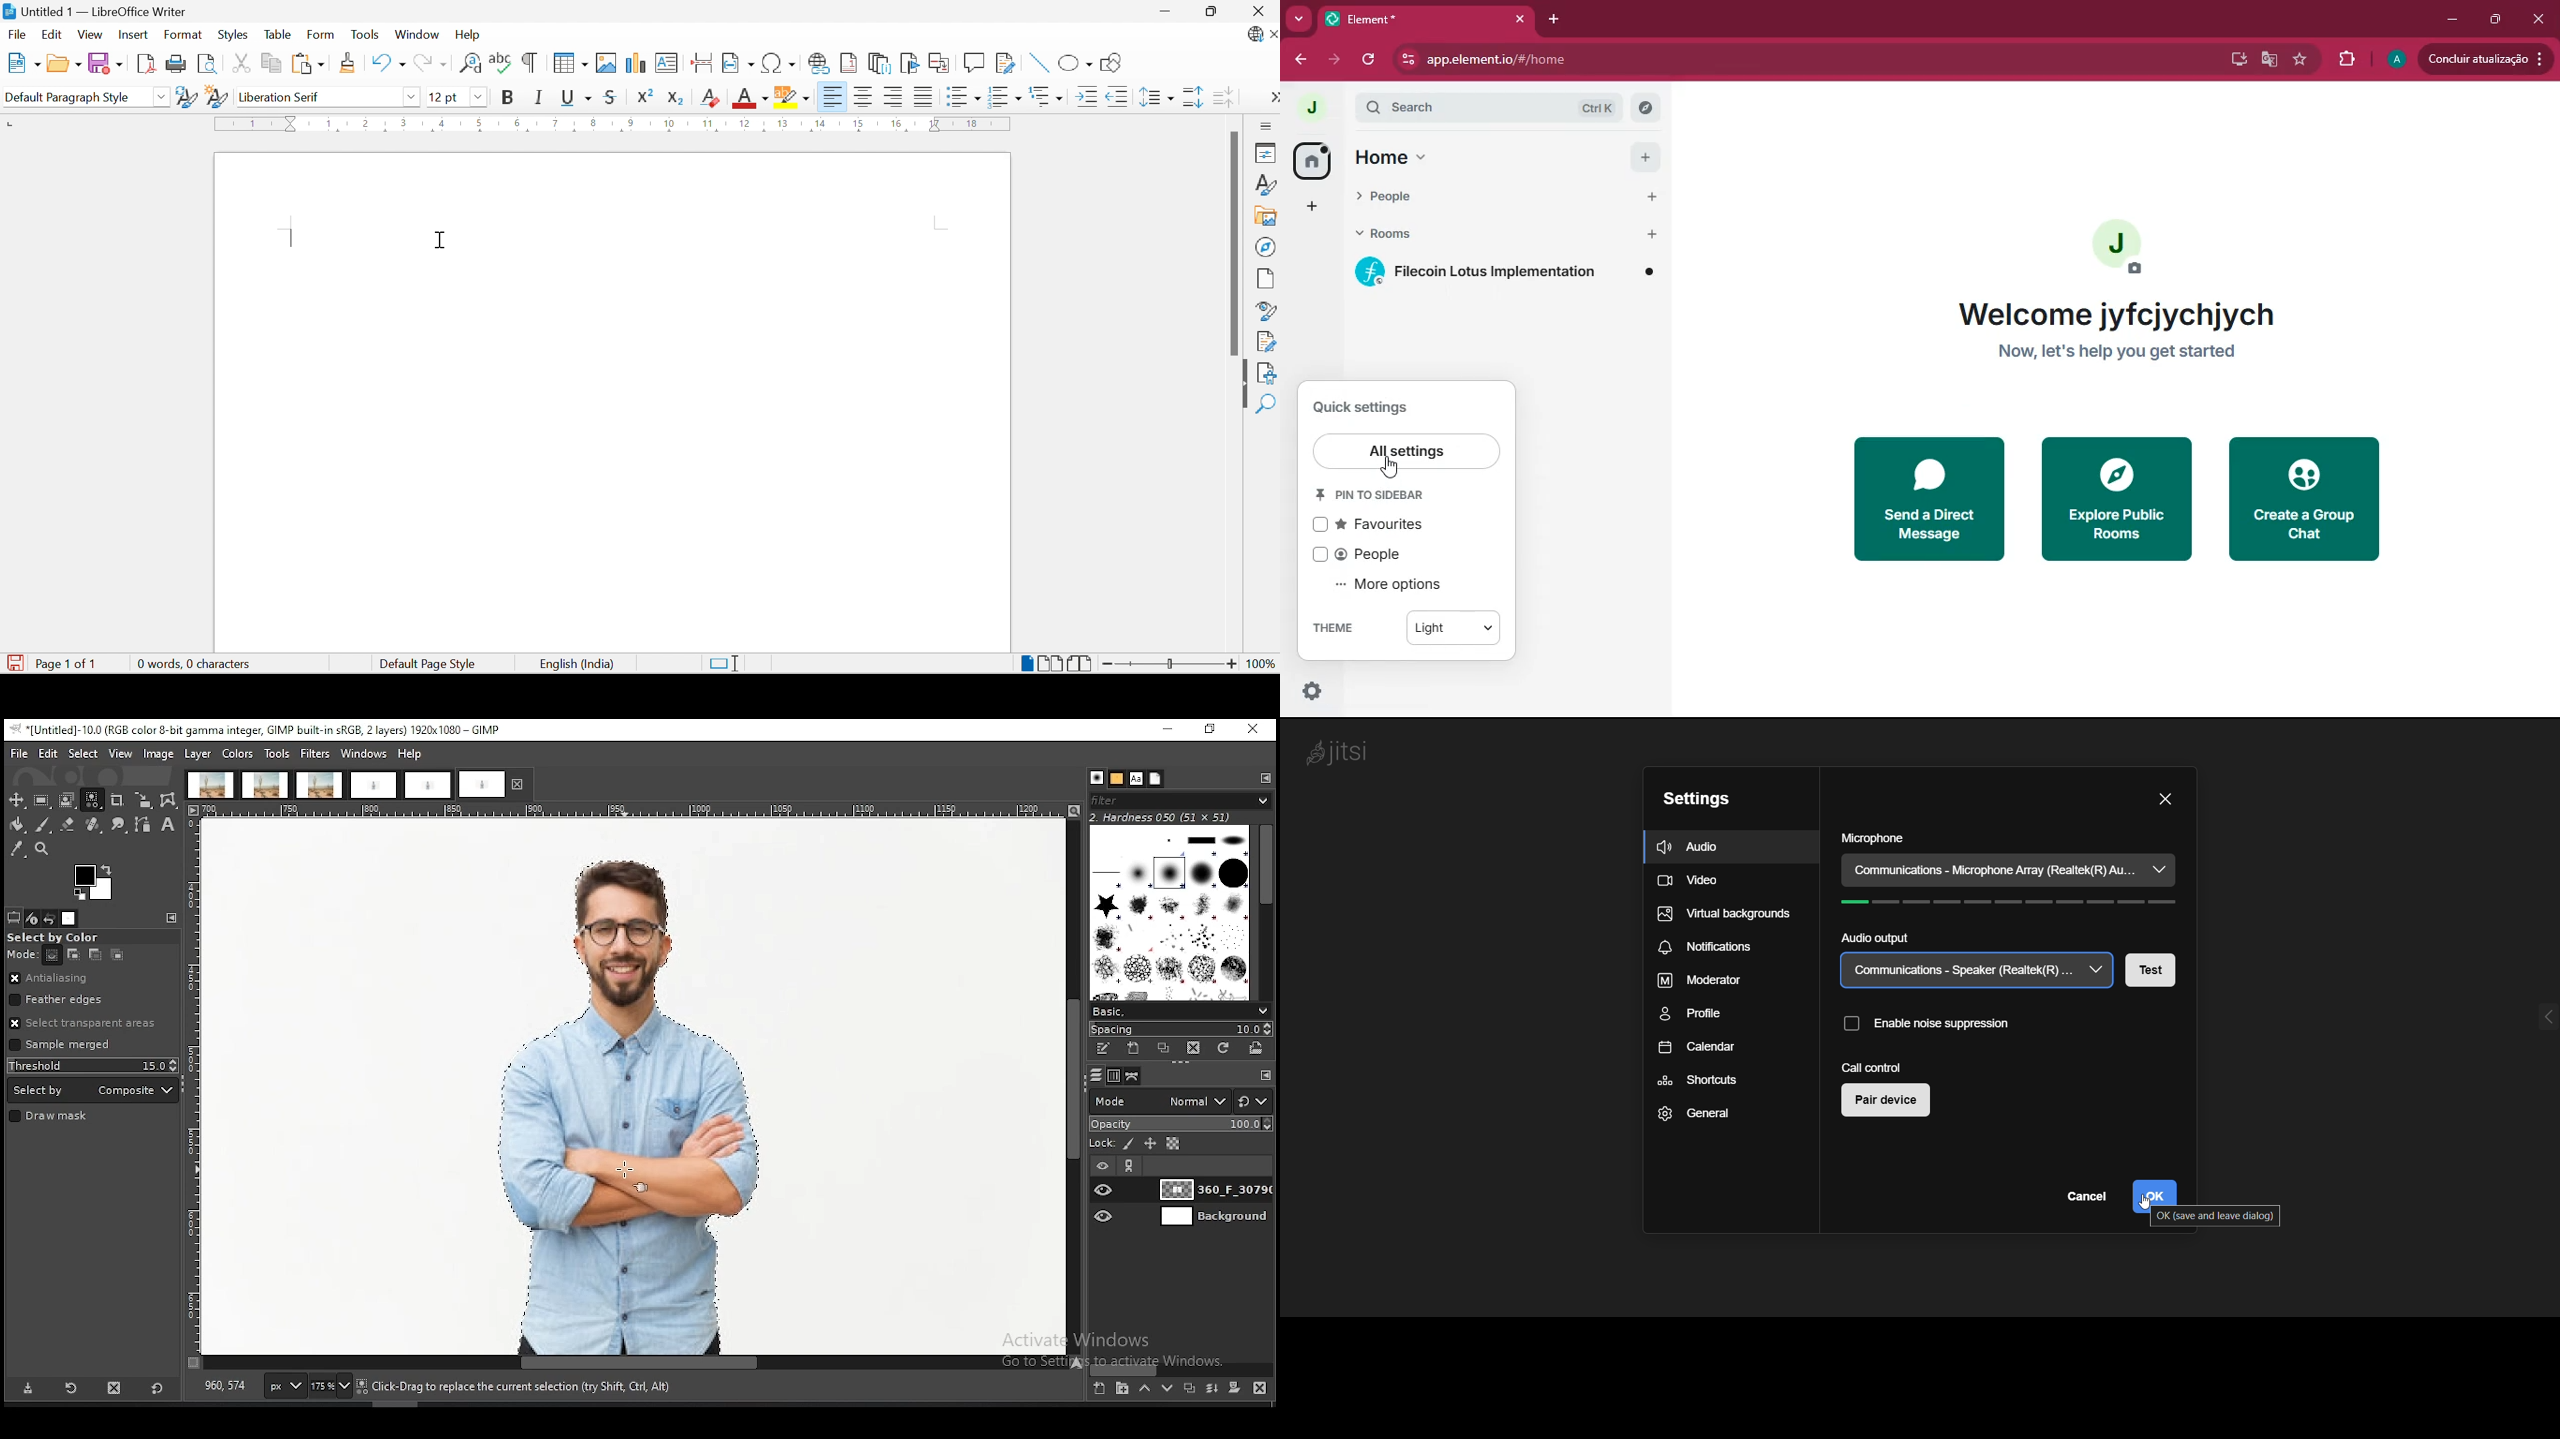 This screenshot has height=1456, width=2576. Describe the element at coordinates (2124, 353) in the screenshot. I see `Now, let's help you get started` at that location.